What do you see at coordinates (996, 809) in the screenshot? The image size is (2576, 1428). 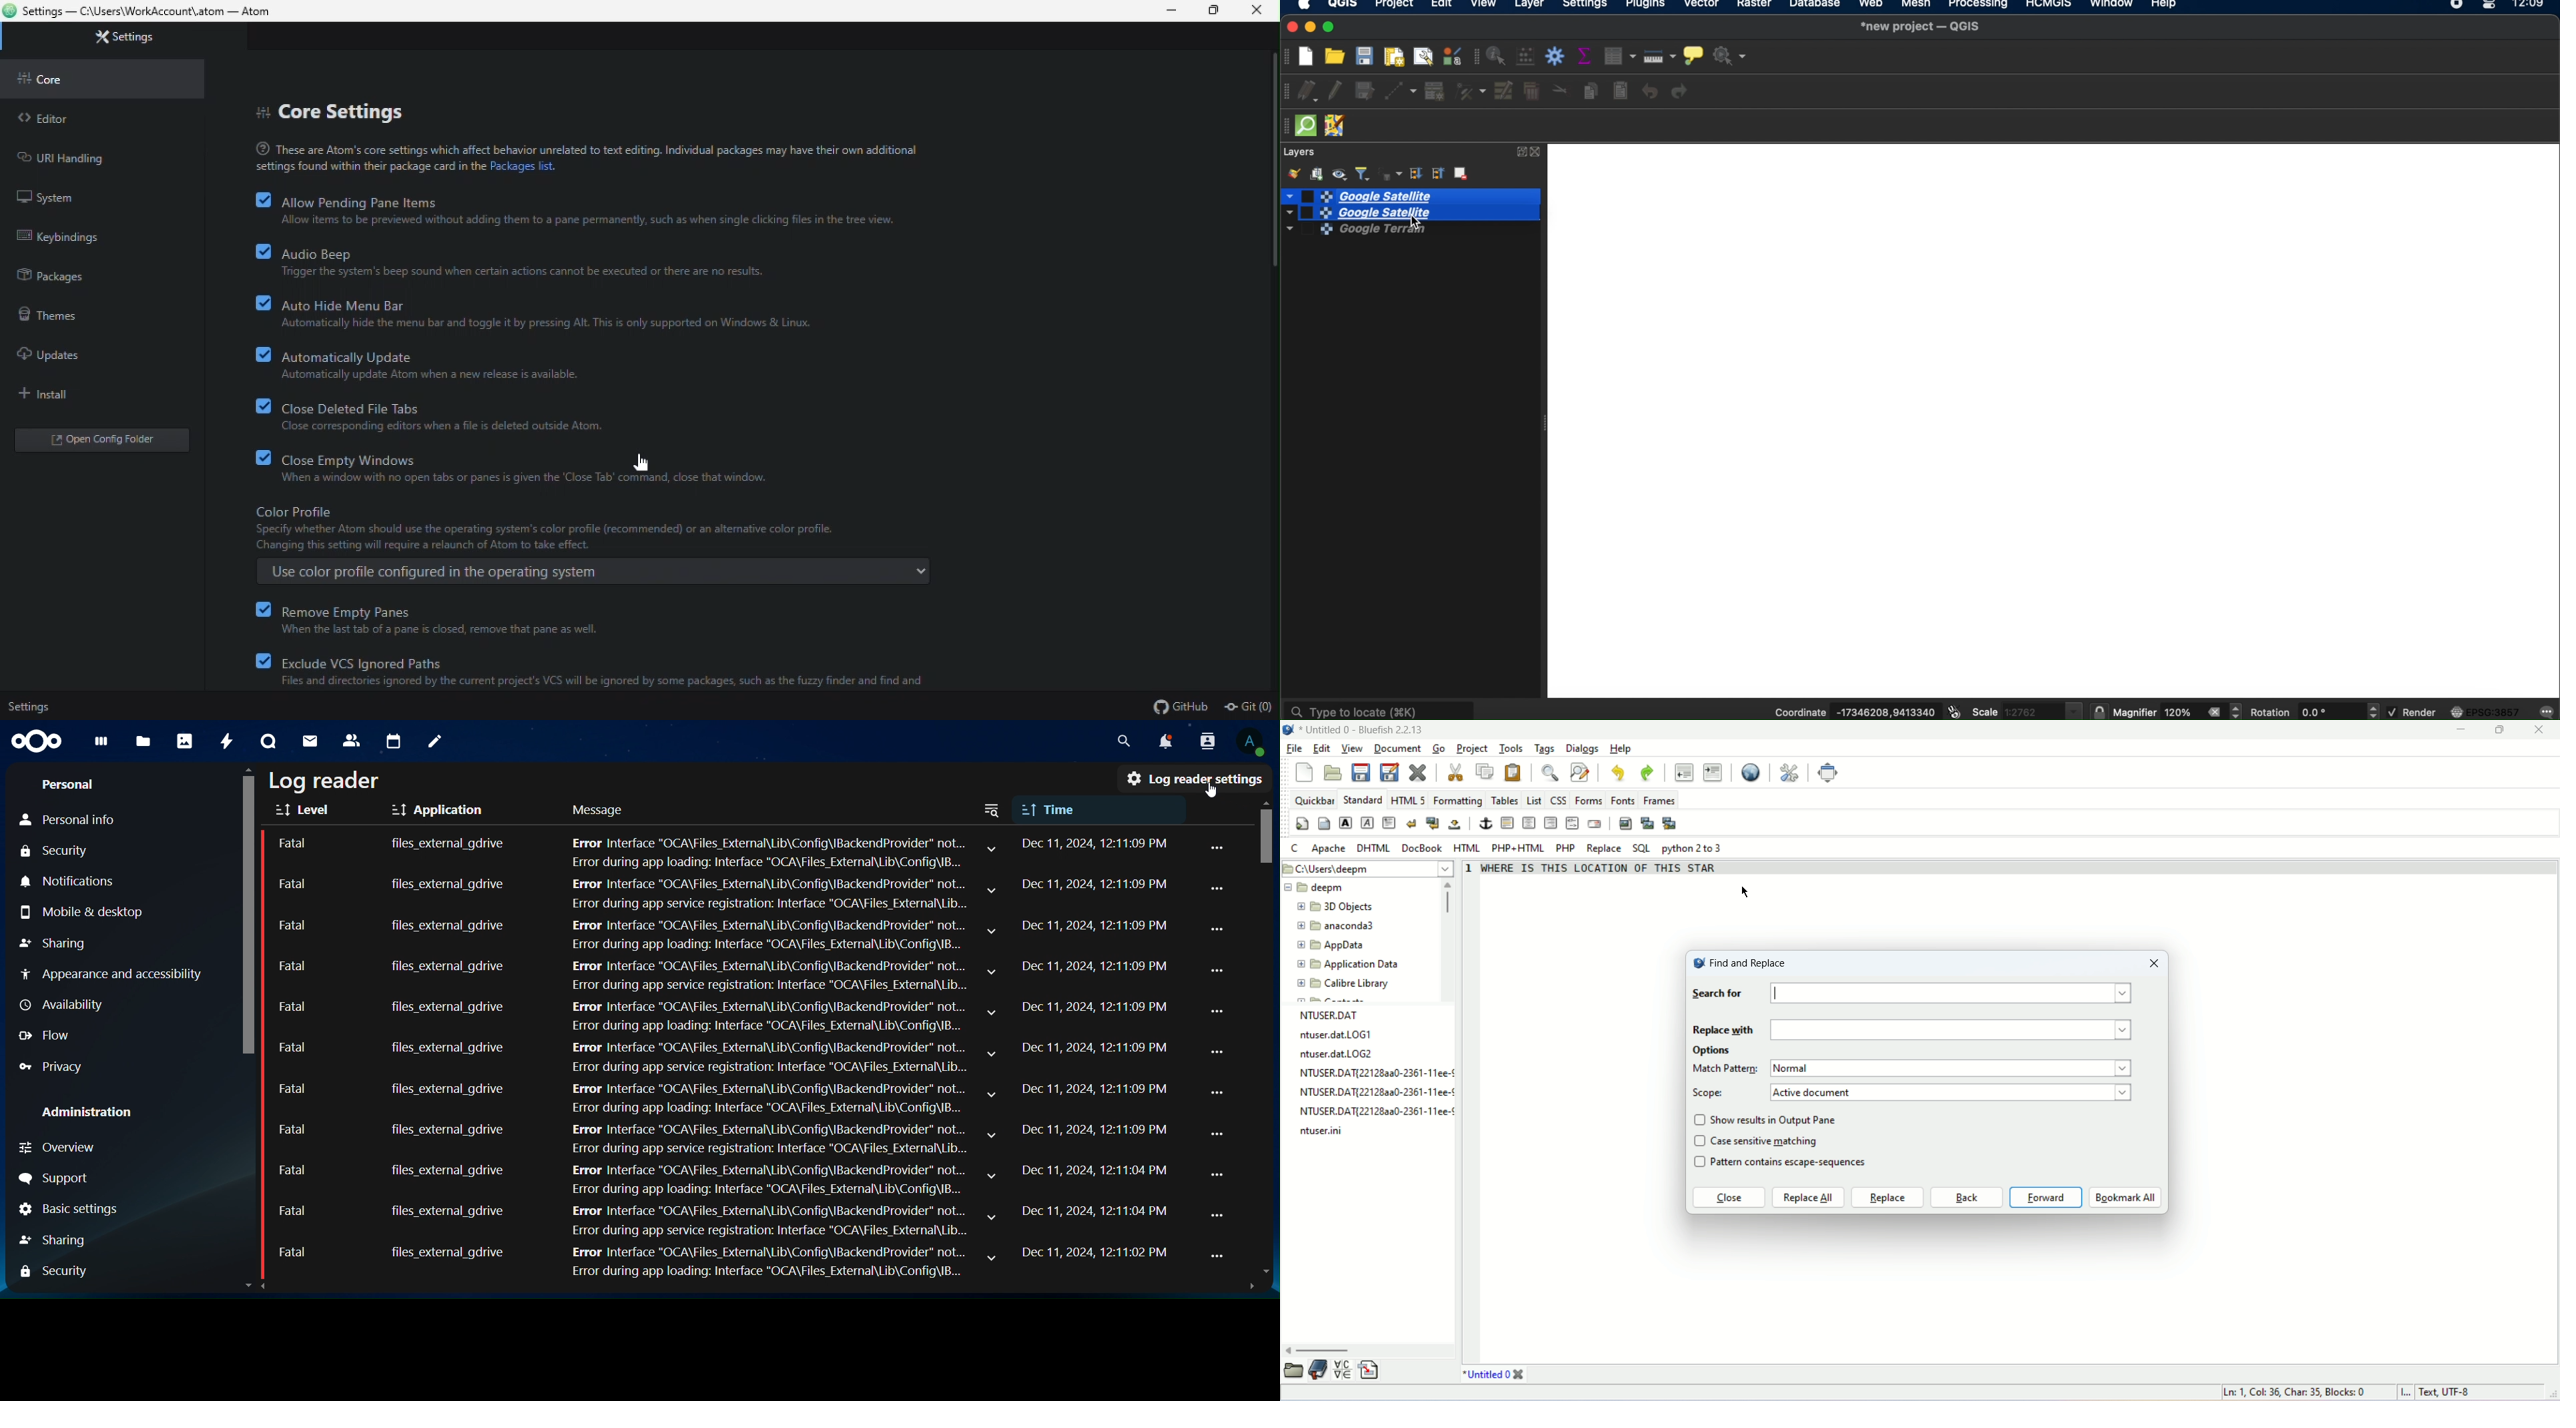 I see `filter` at bounding box center [996, 809].